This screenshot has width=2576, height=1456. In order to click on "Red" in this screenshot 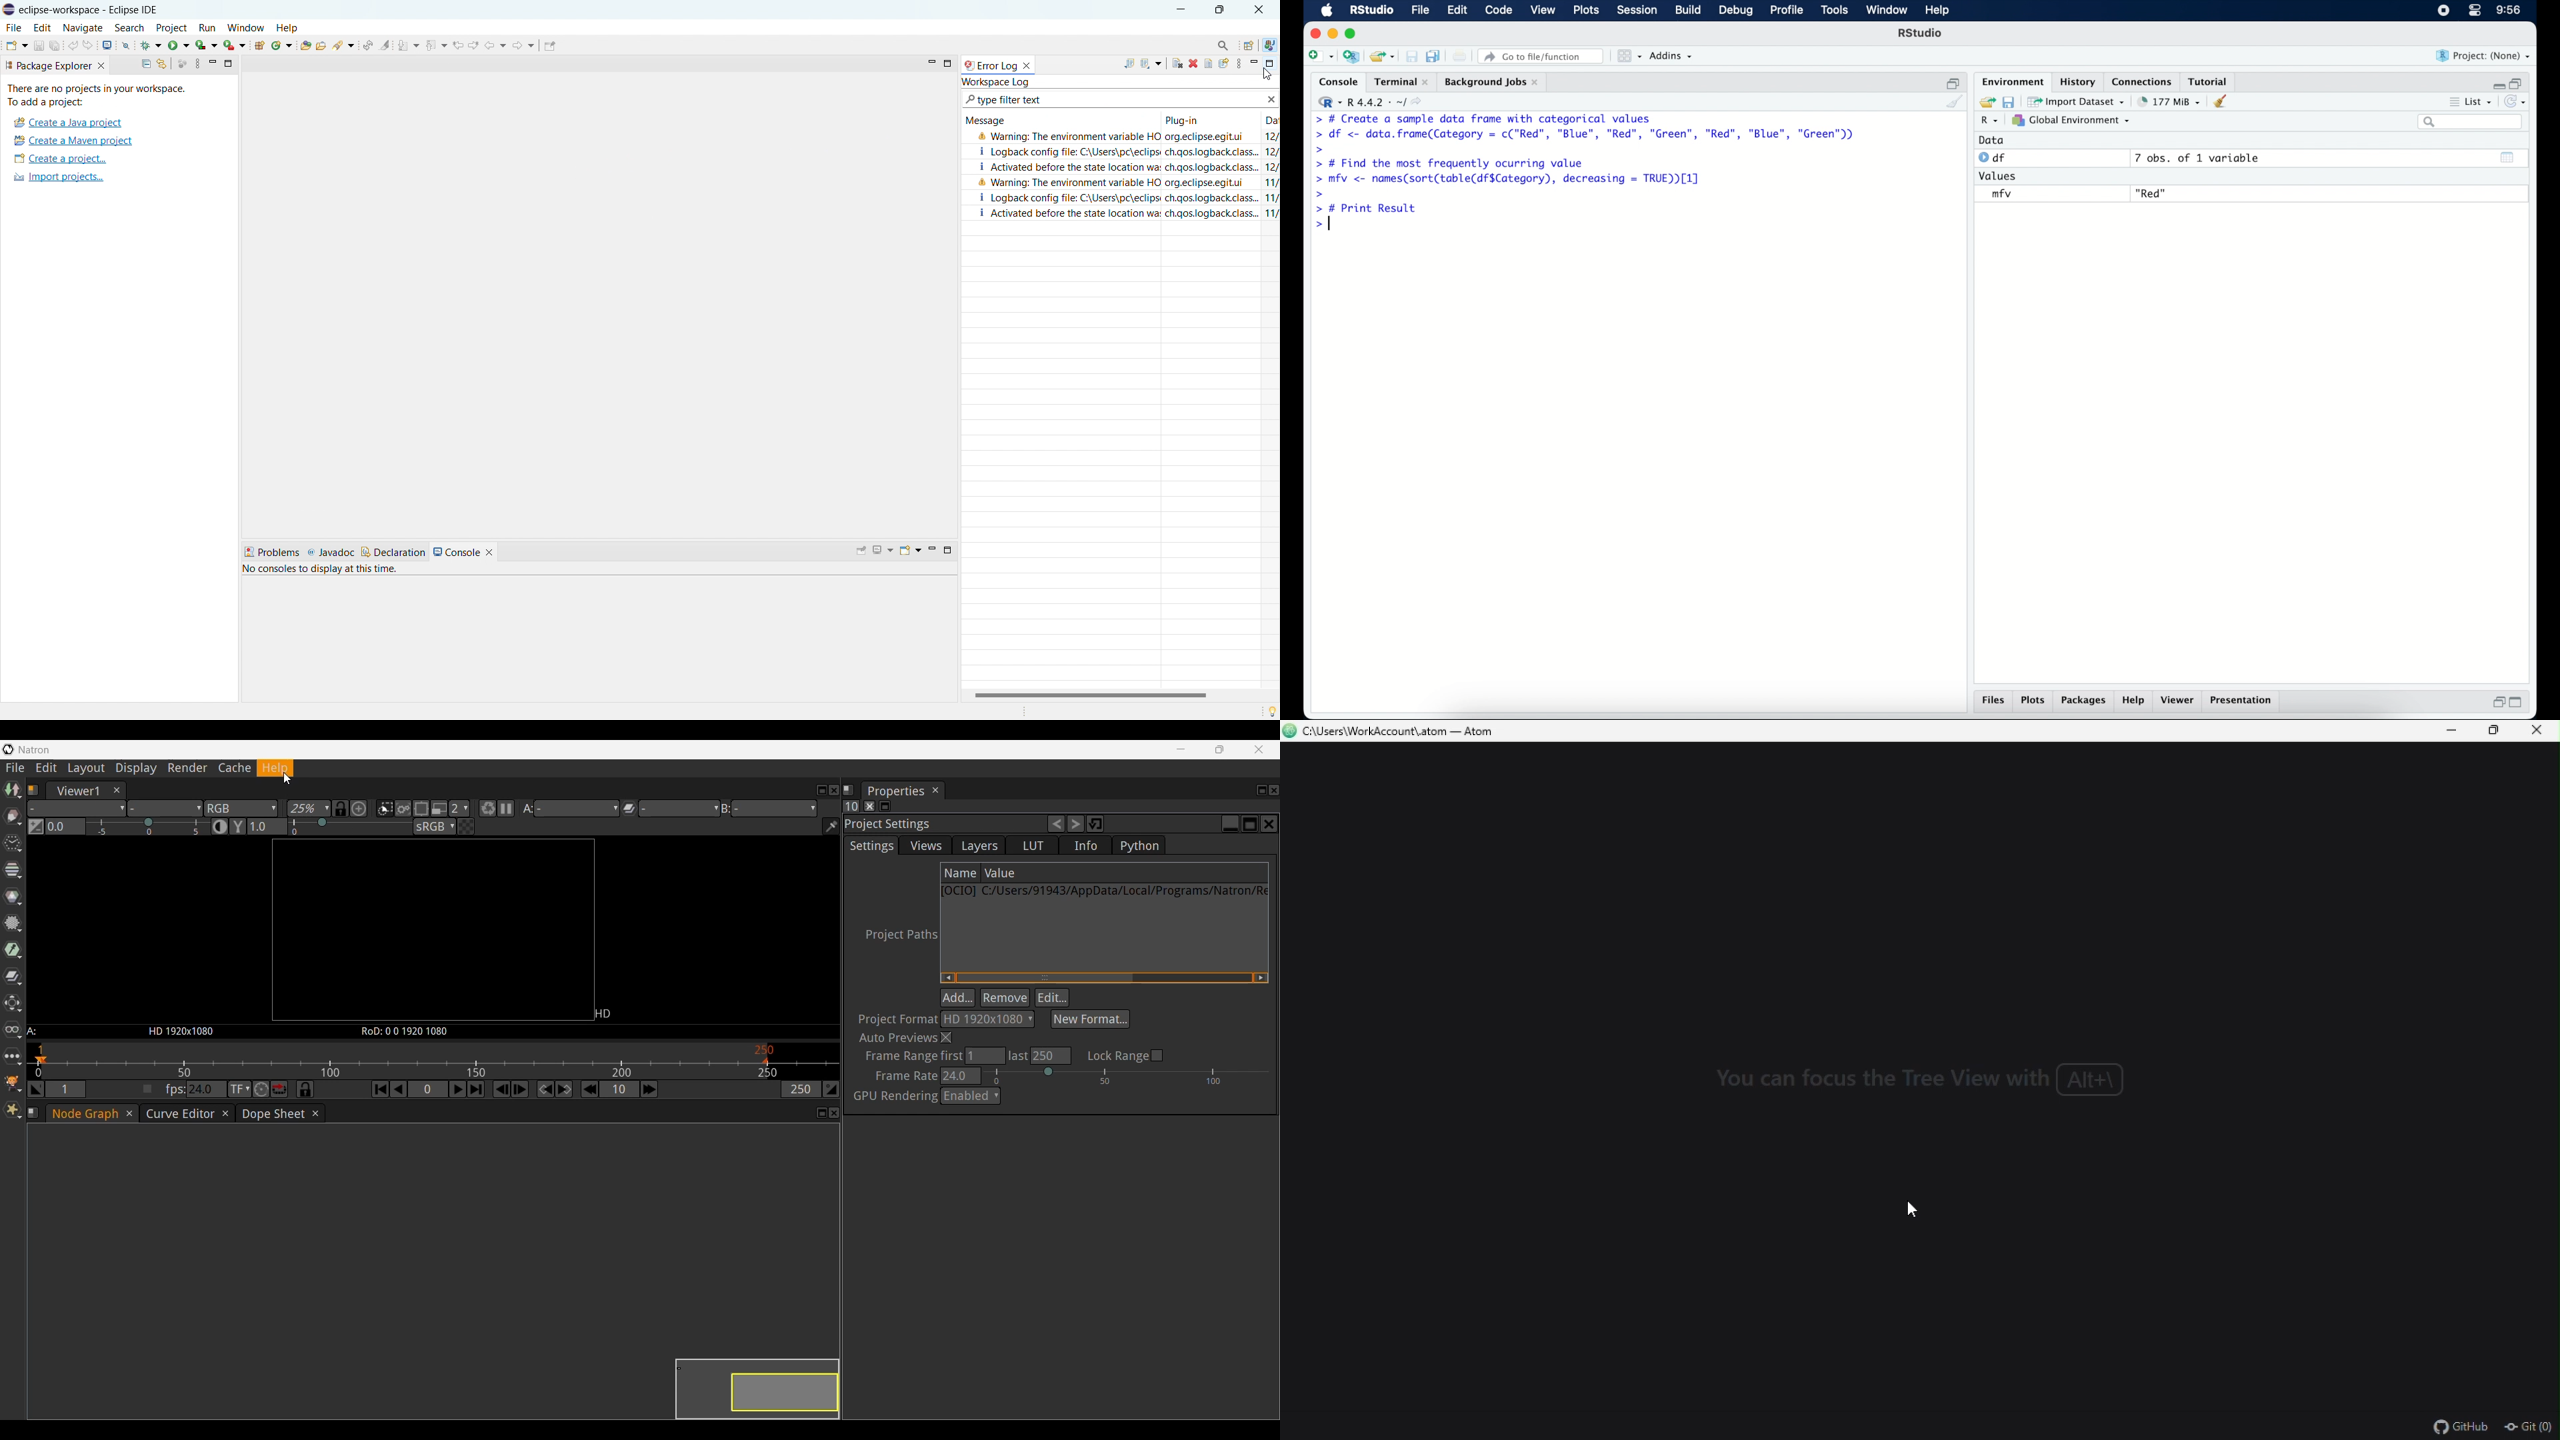, I will do `click(2152, 192)`.